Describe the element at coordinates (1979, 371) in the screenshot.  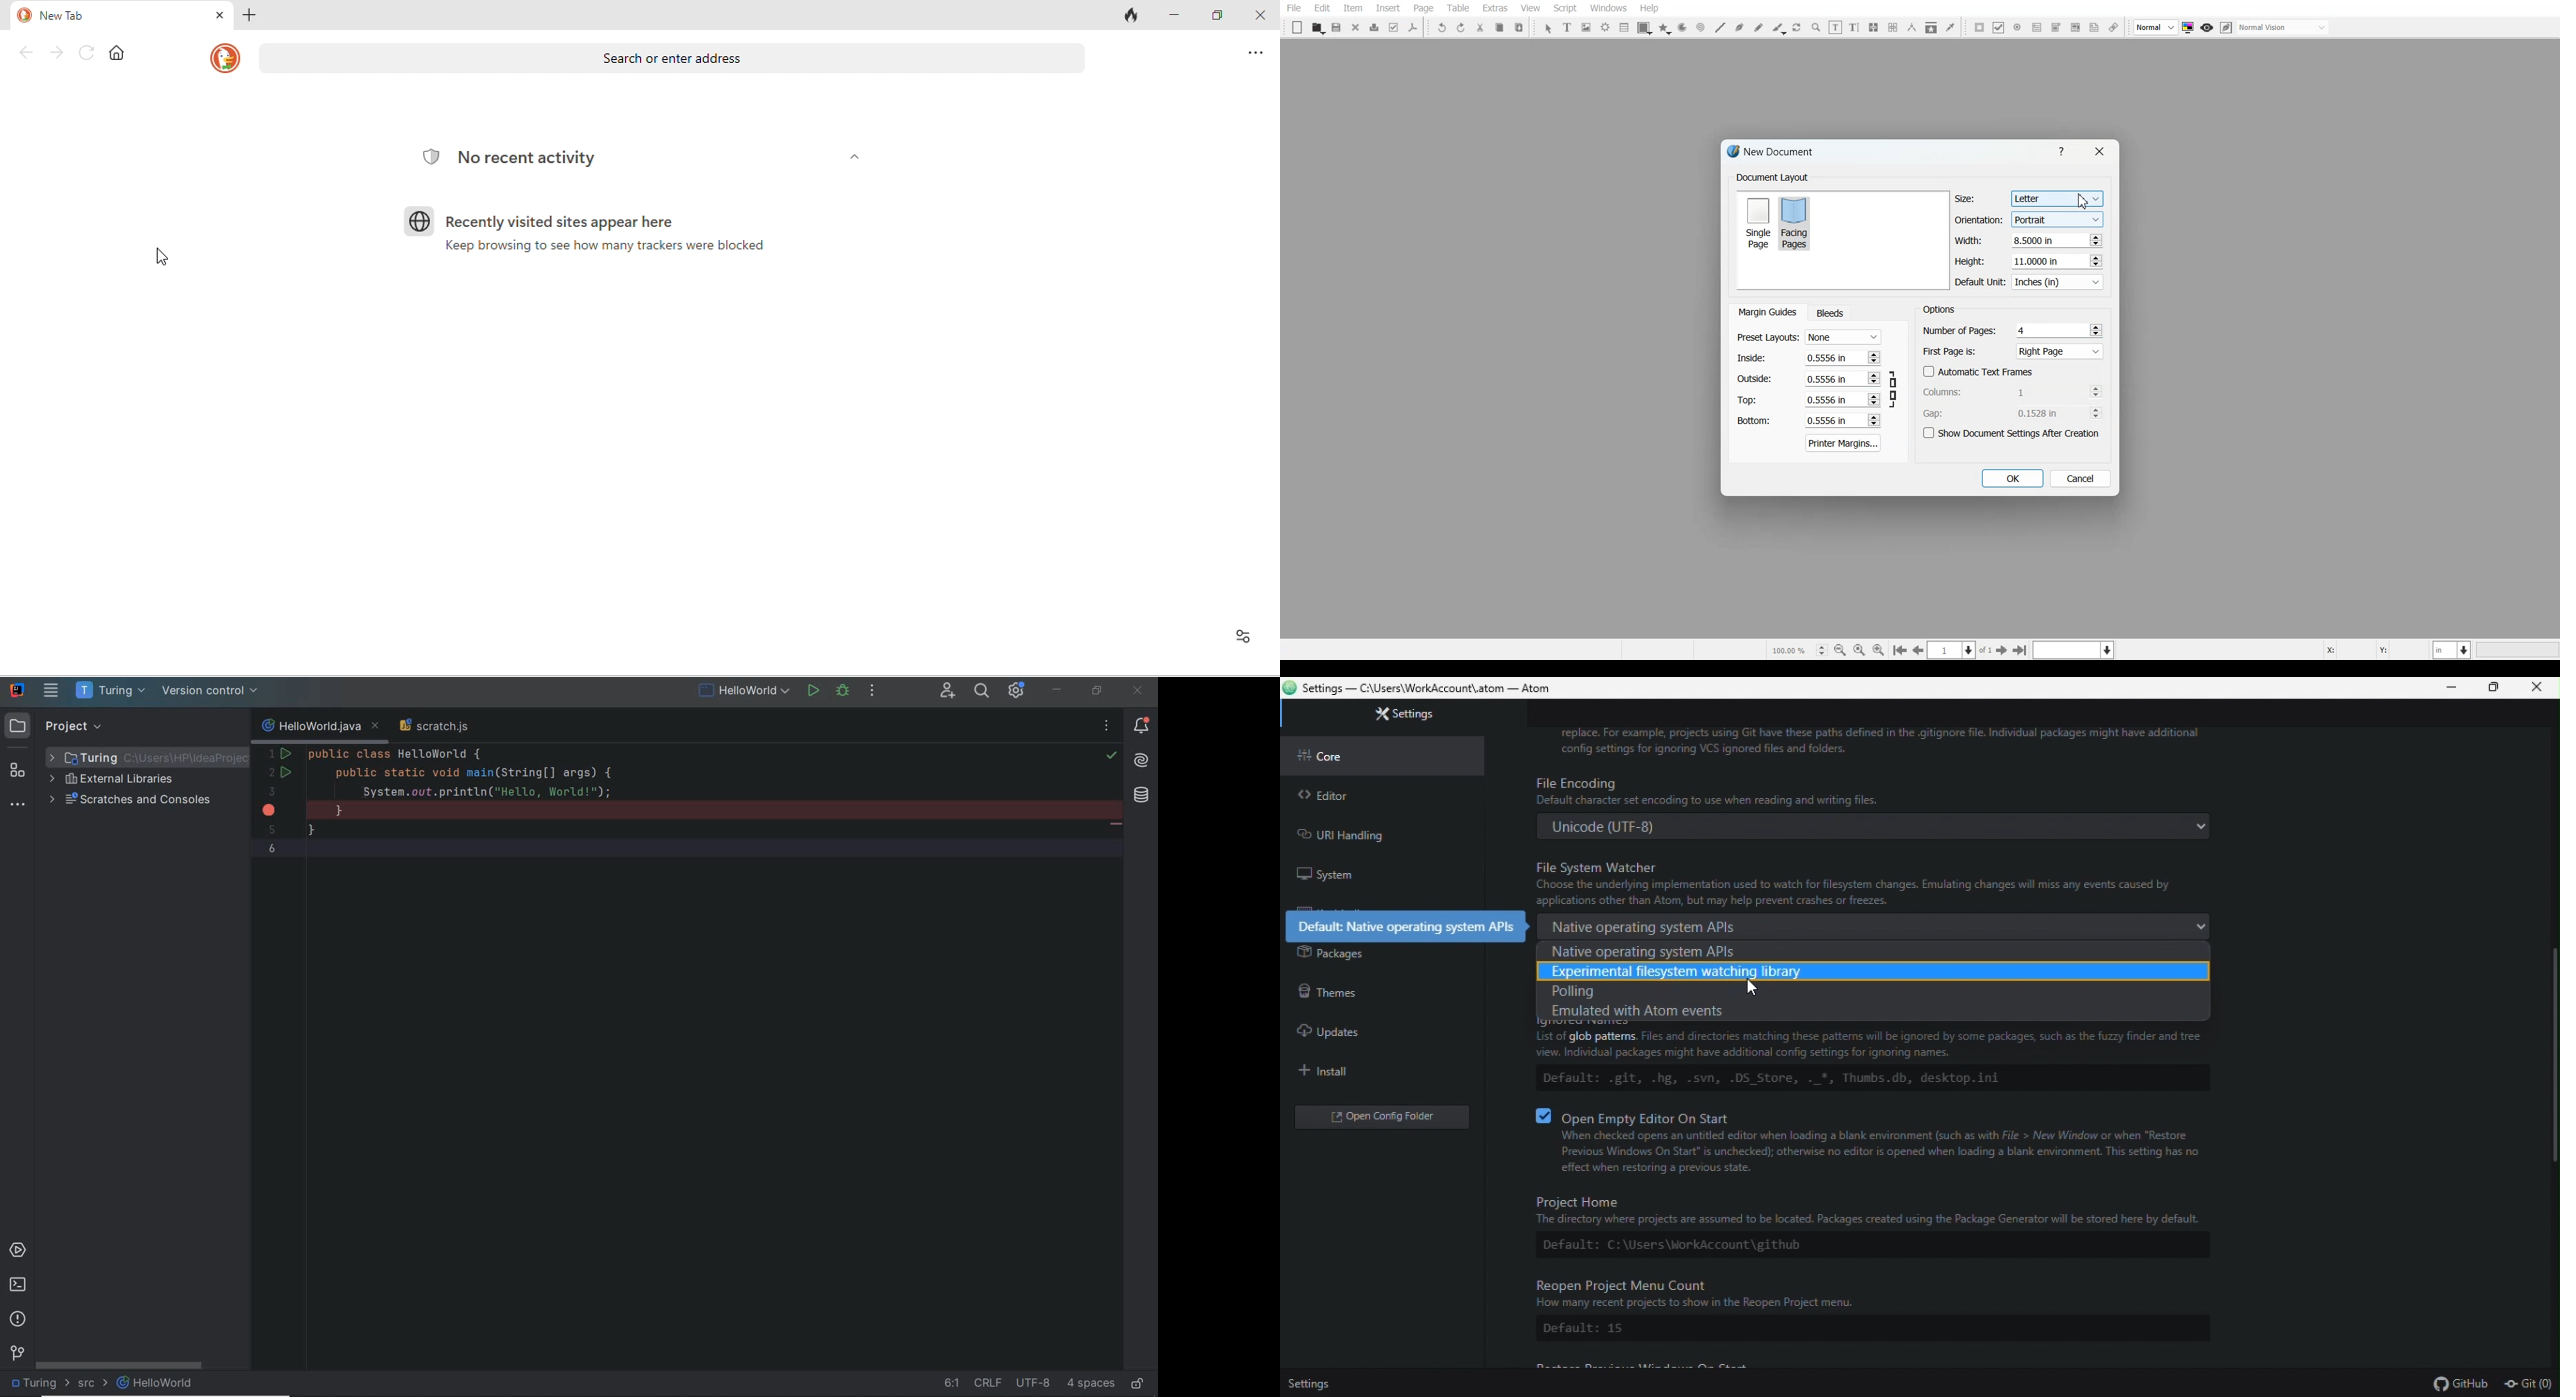
I see `Automatic Text Frames` at that location.